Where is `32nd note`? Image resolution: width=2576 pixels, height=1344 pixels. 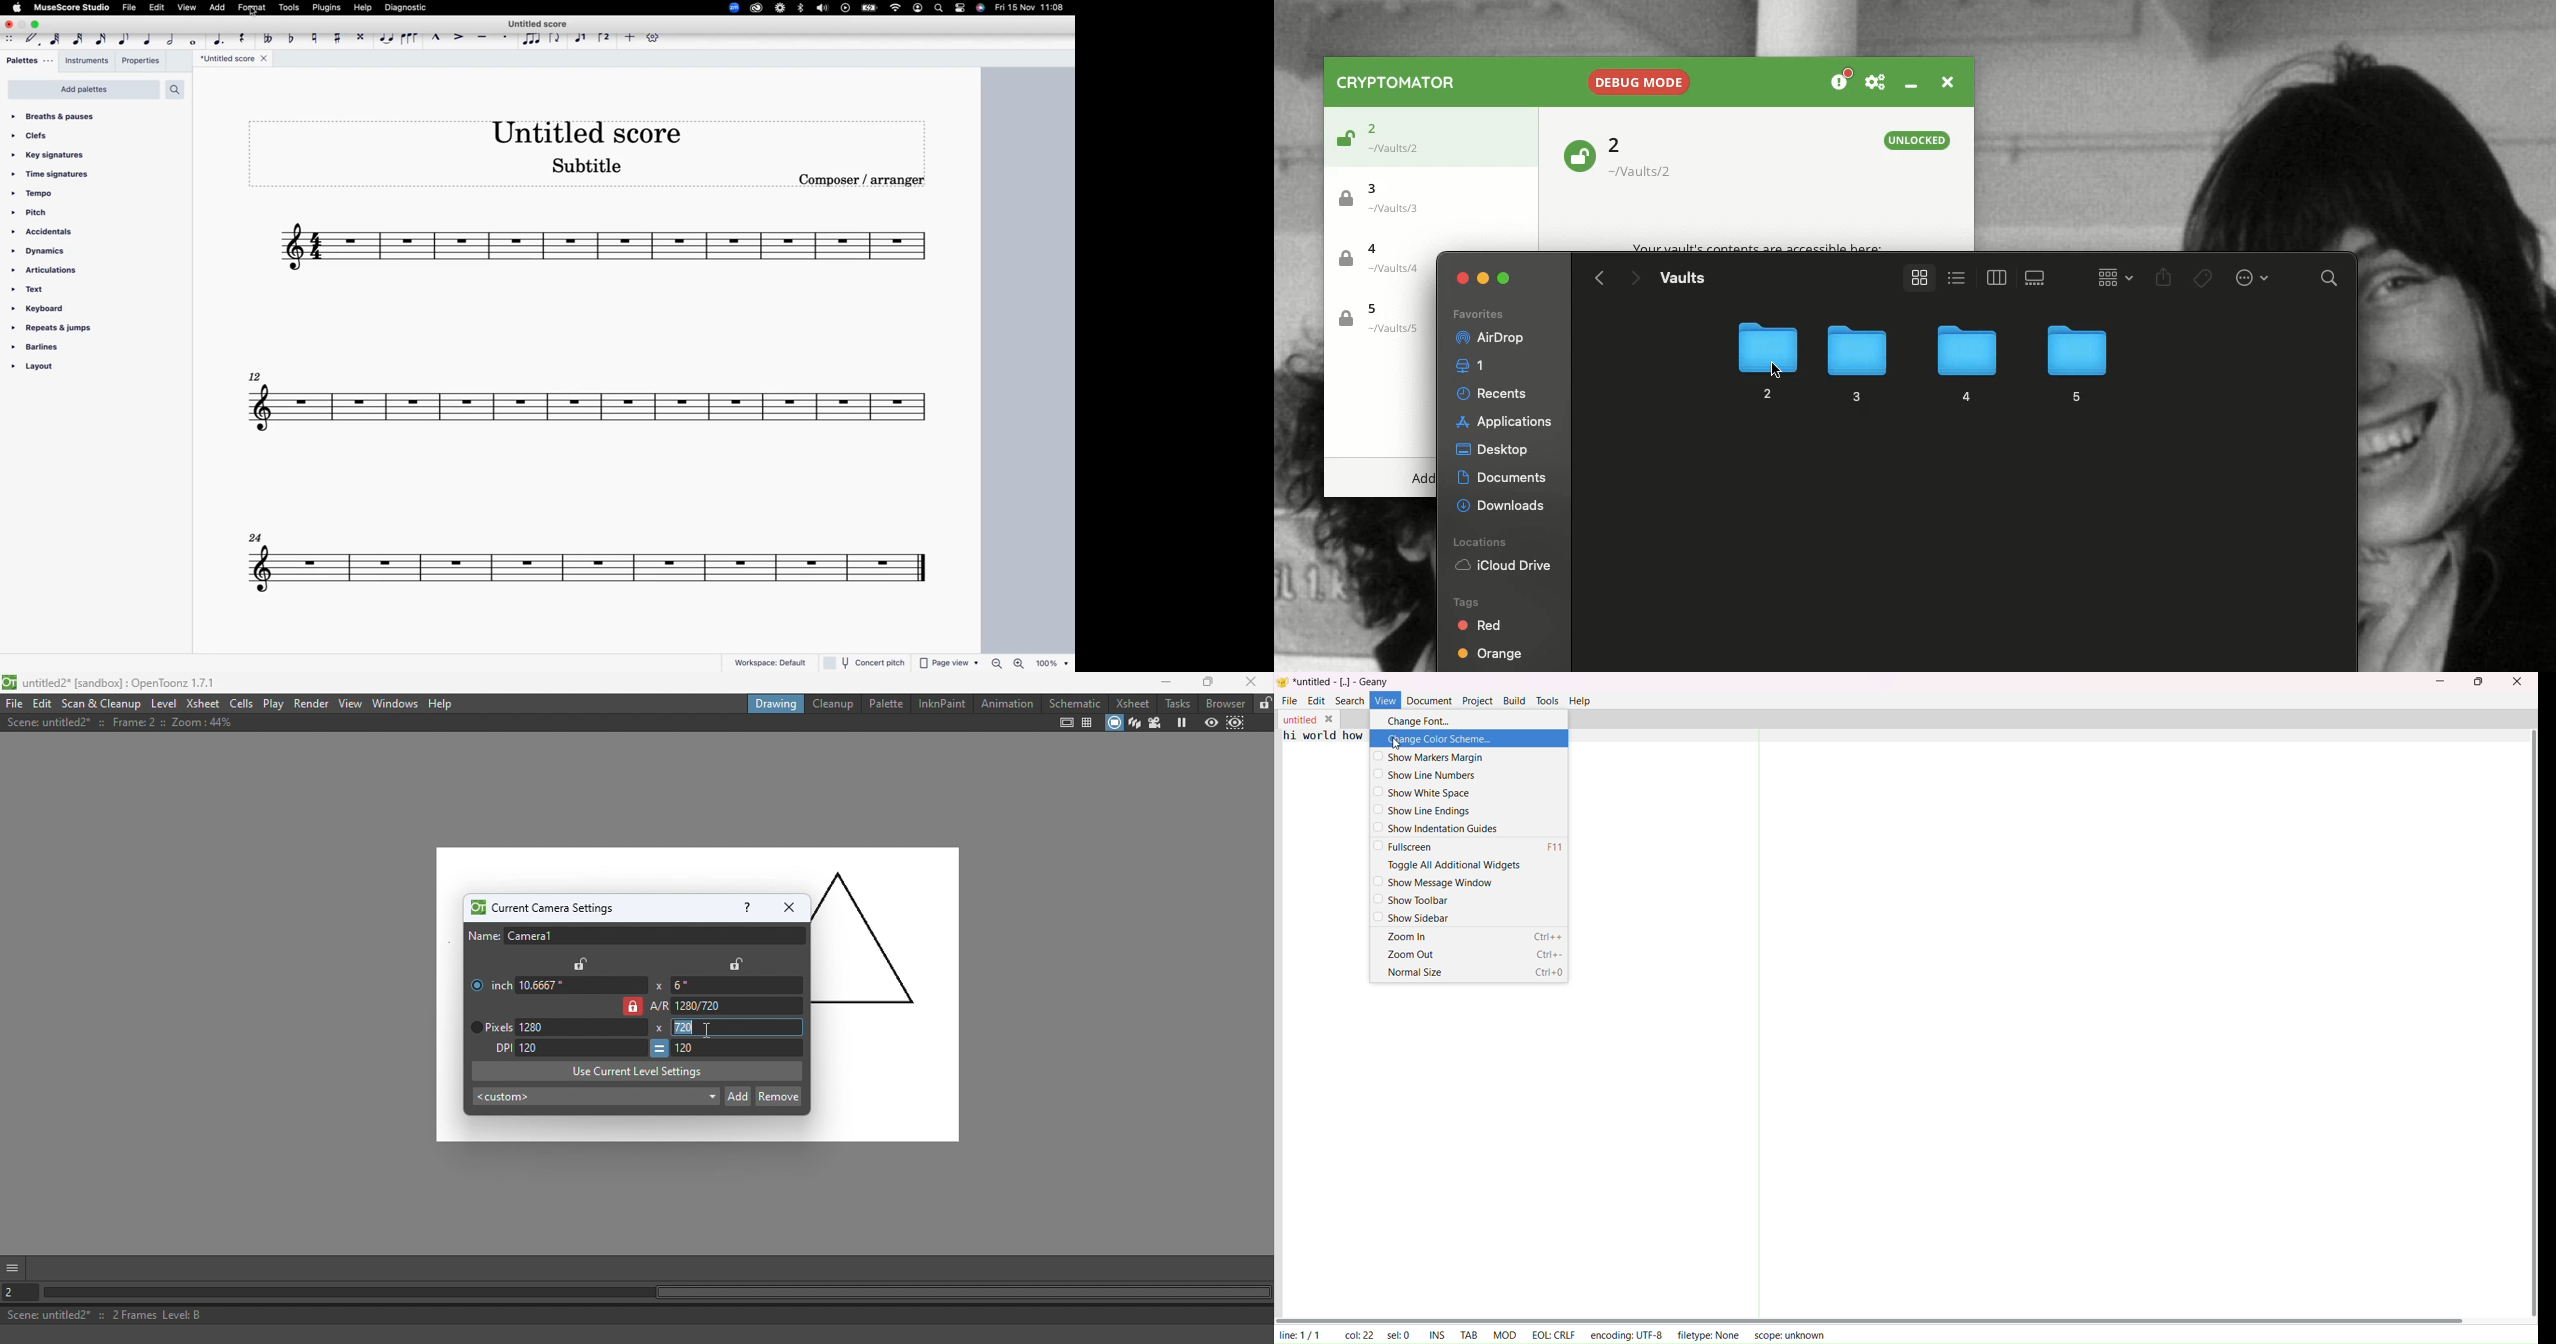 32nd note is located at coordinates (77, 39).